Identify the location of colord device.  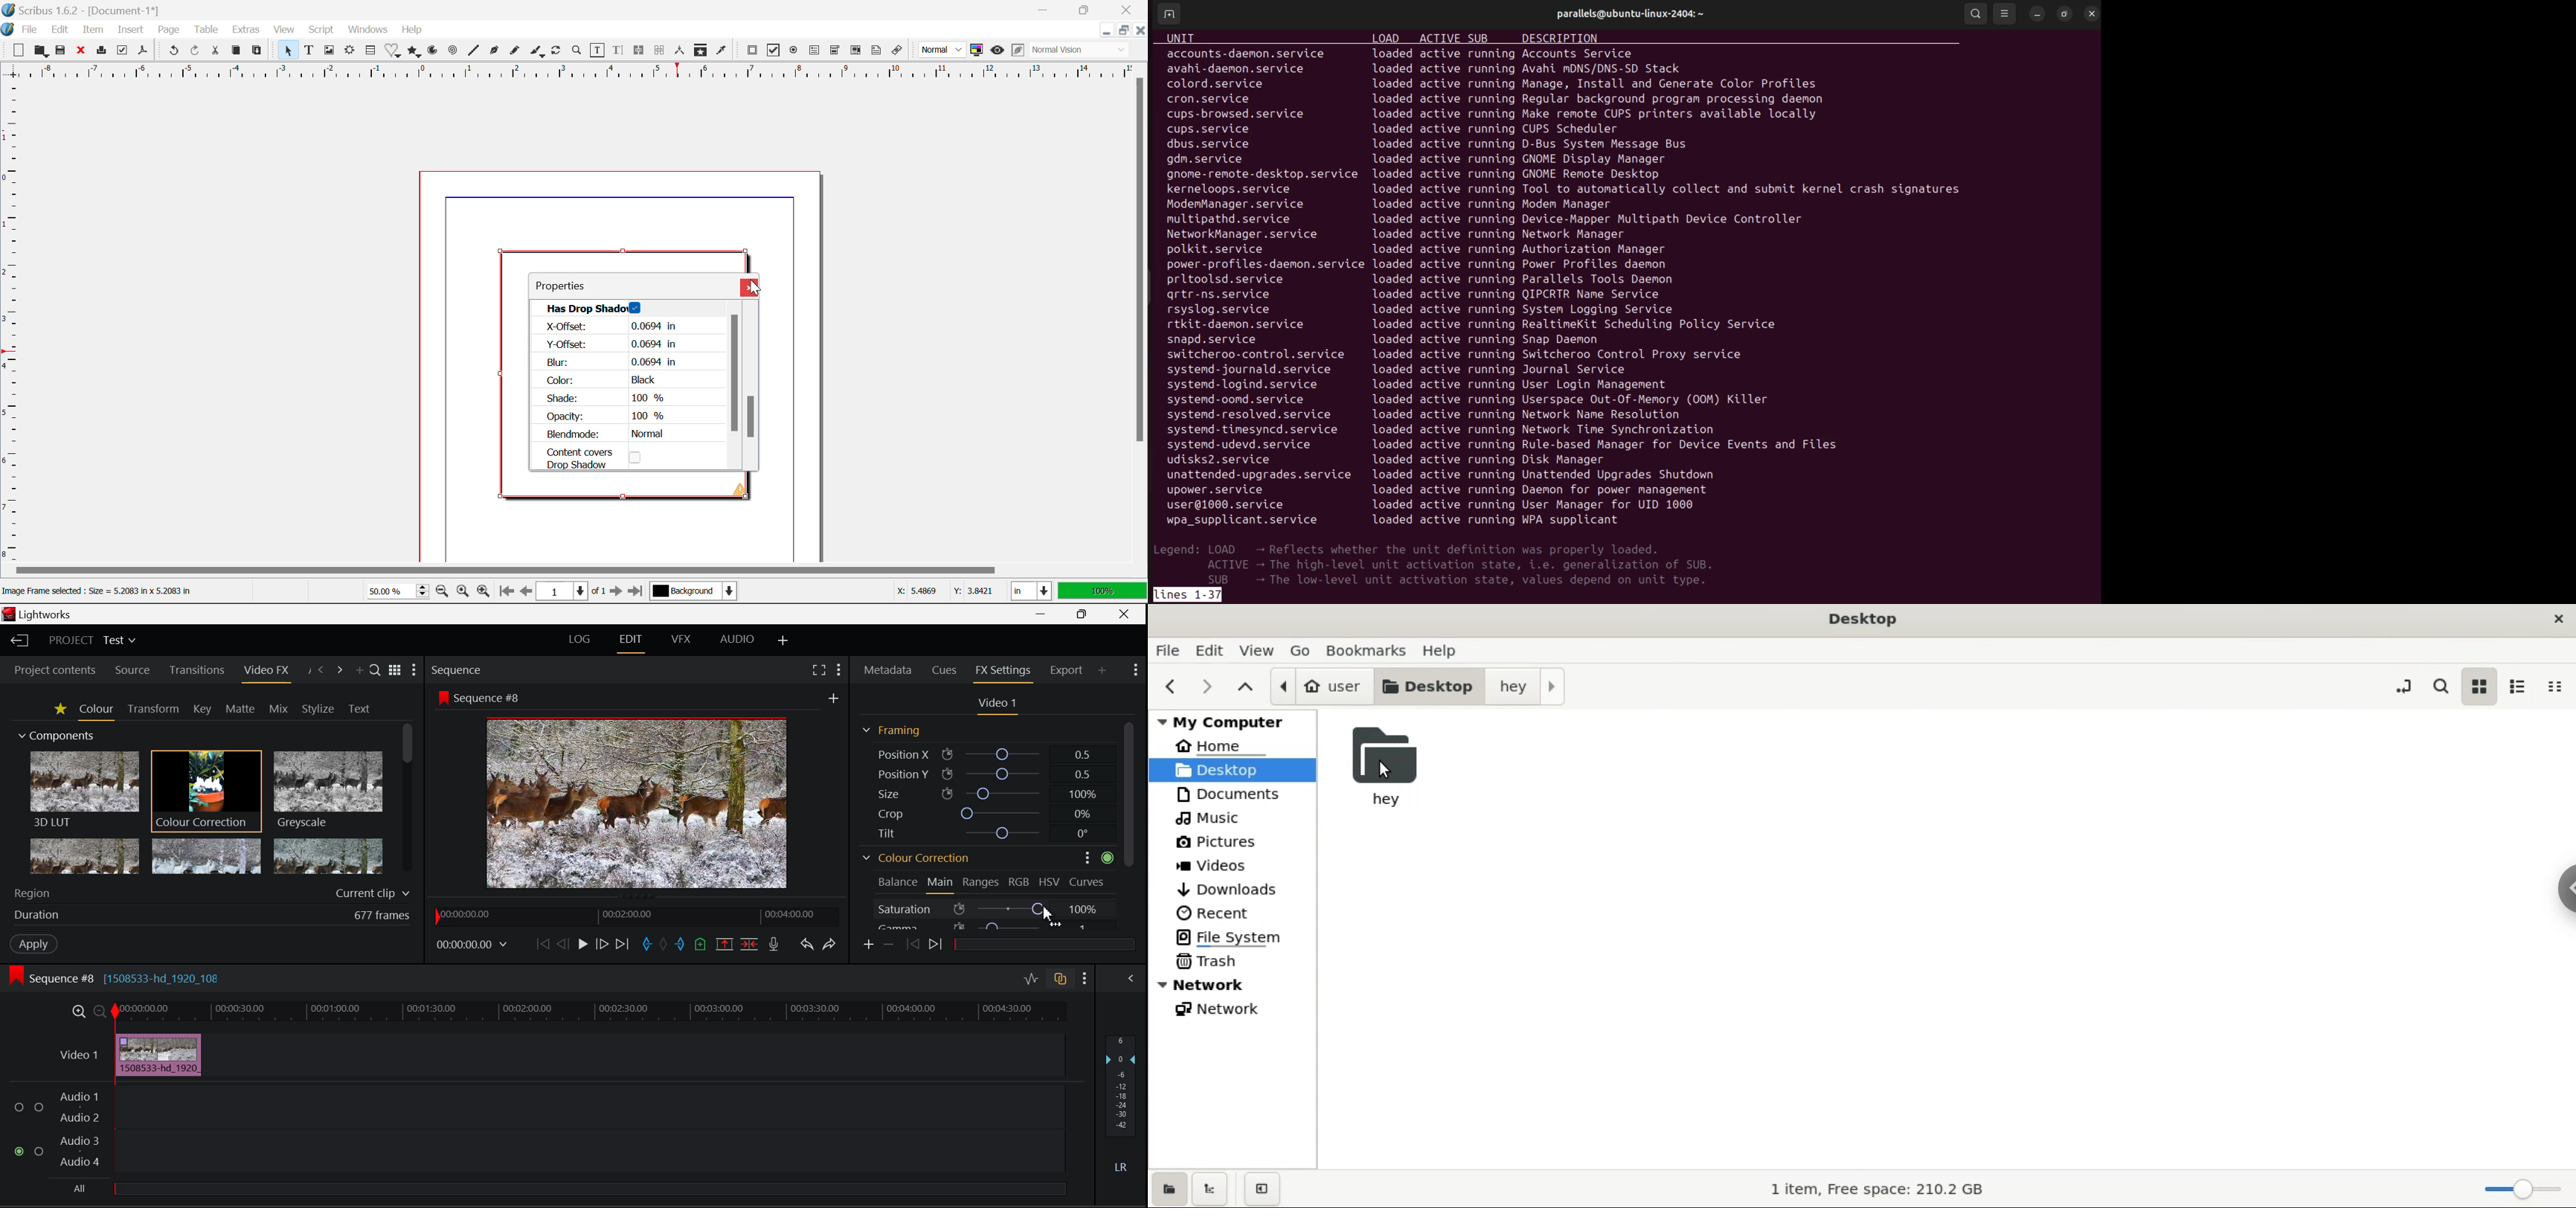
(1219, 85).